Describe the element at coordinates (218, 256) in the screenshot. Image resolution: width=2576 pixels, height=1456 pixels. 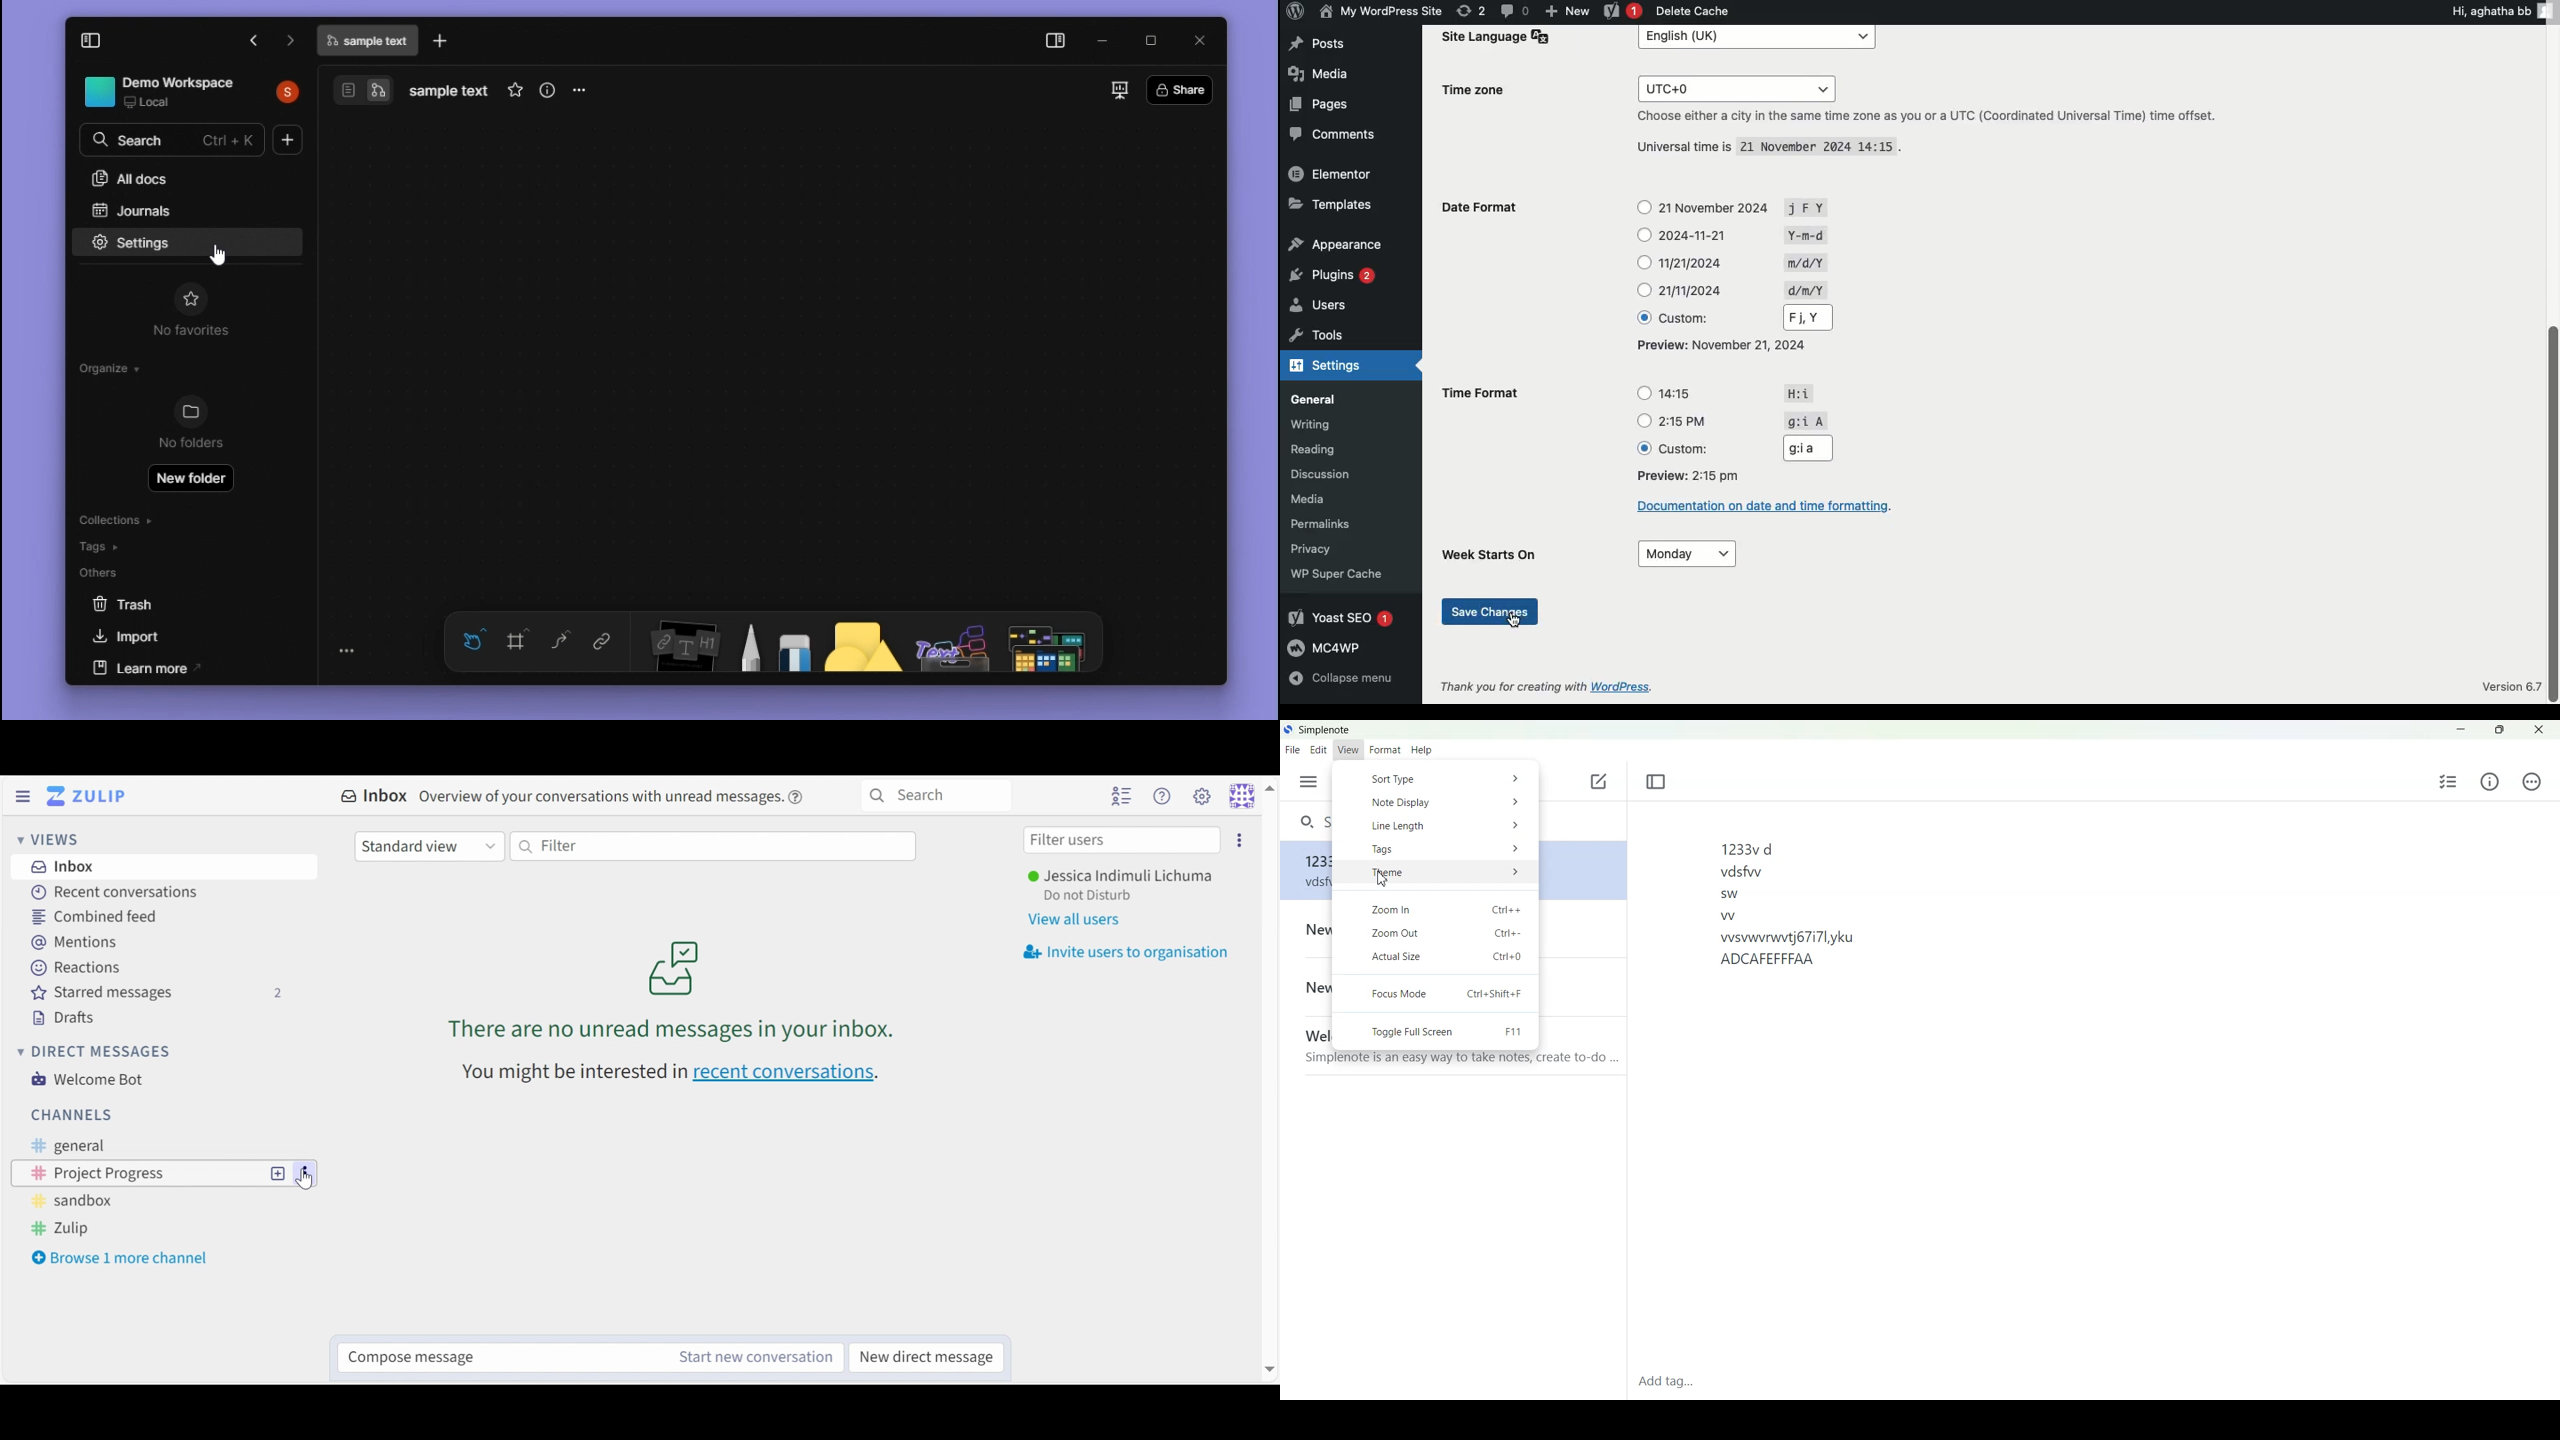
I see `cursor` at that location.